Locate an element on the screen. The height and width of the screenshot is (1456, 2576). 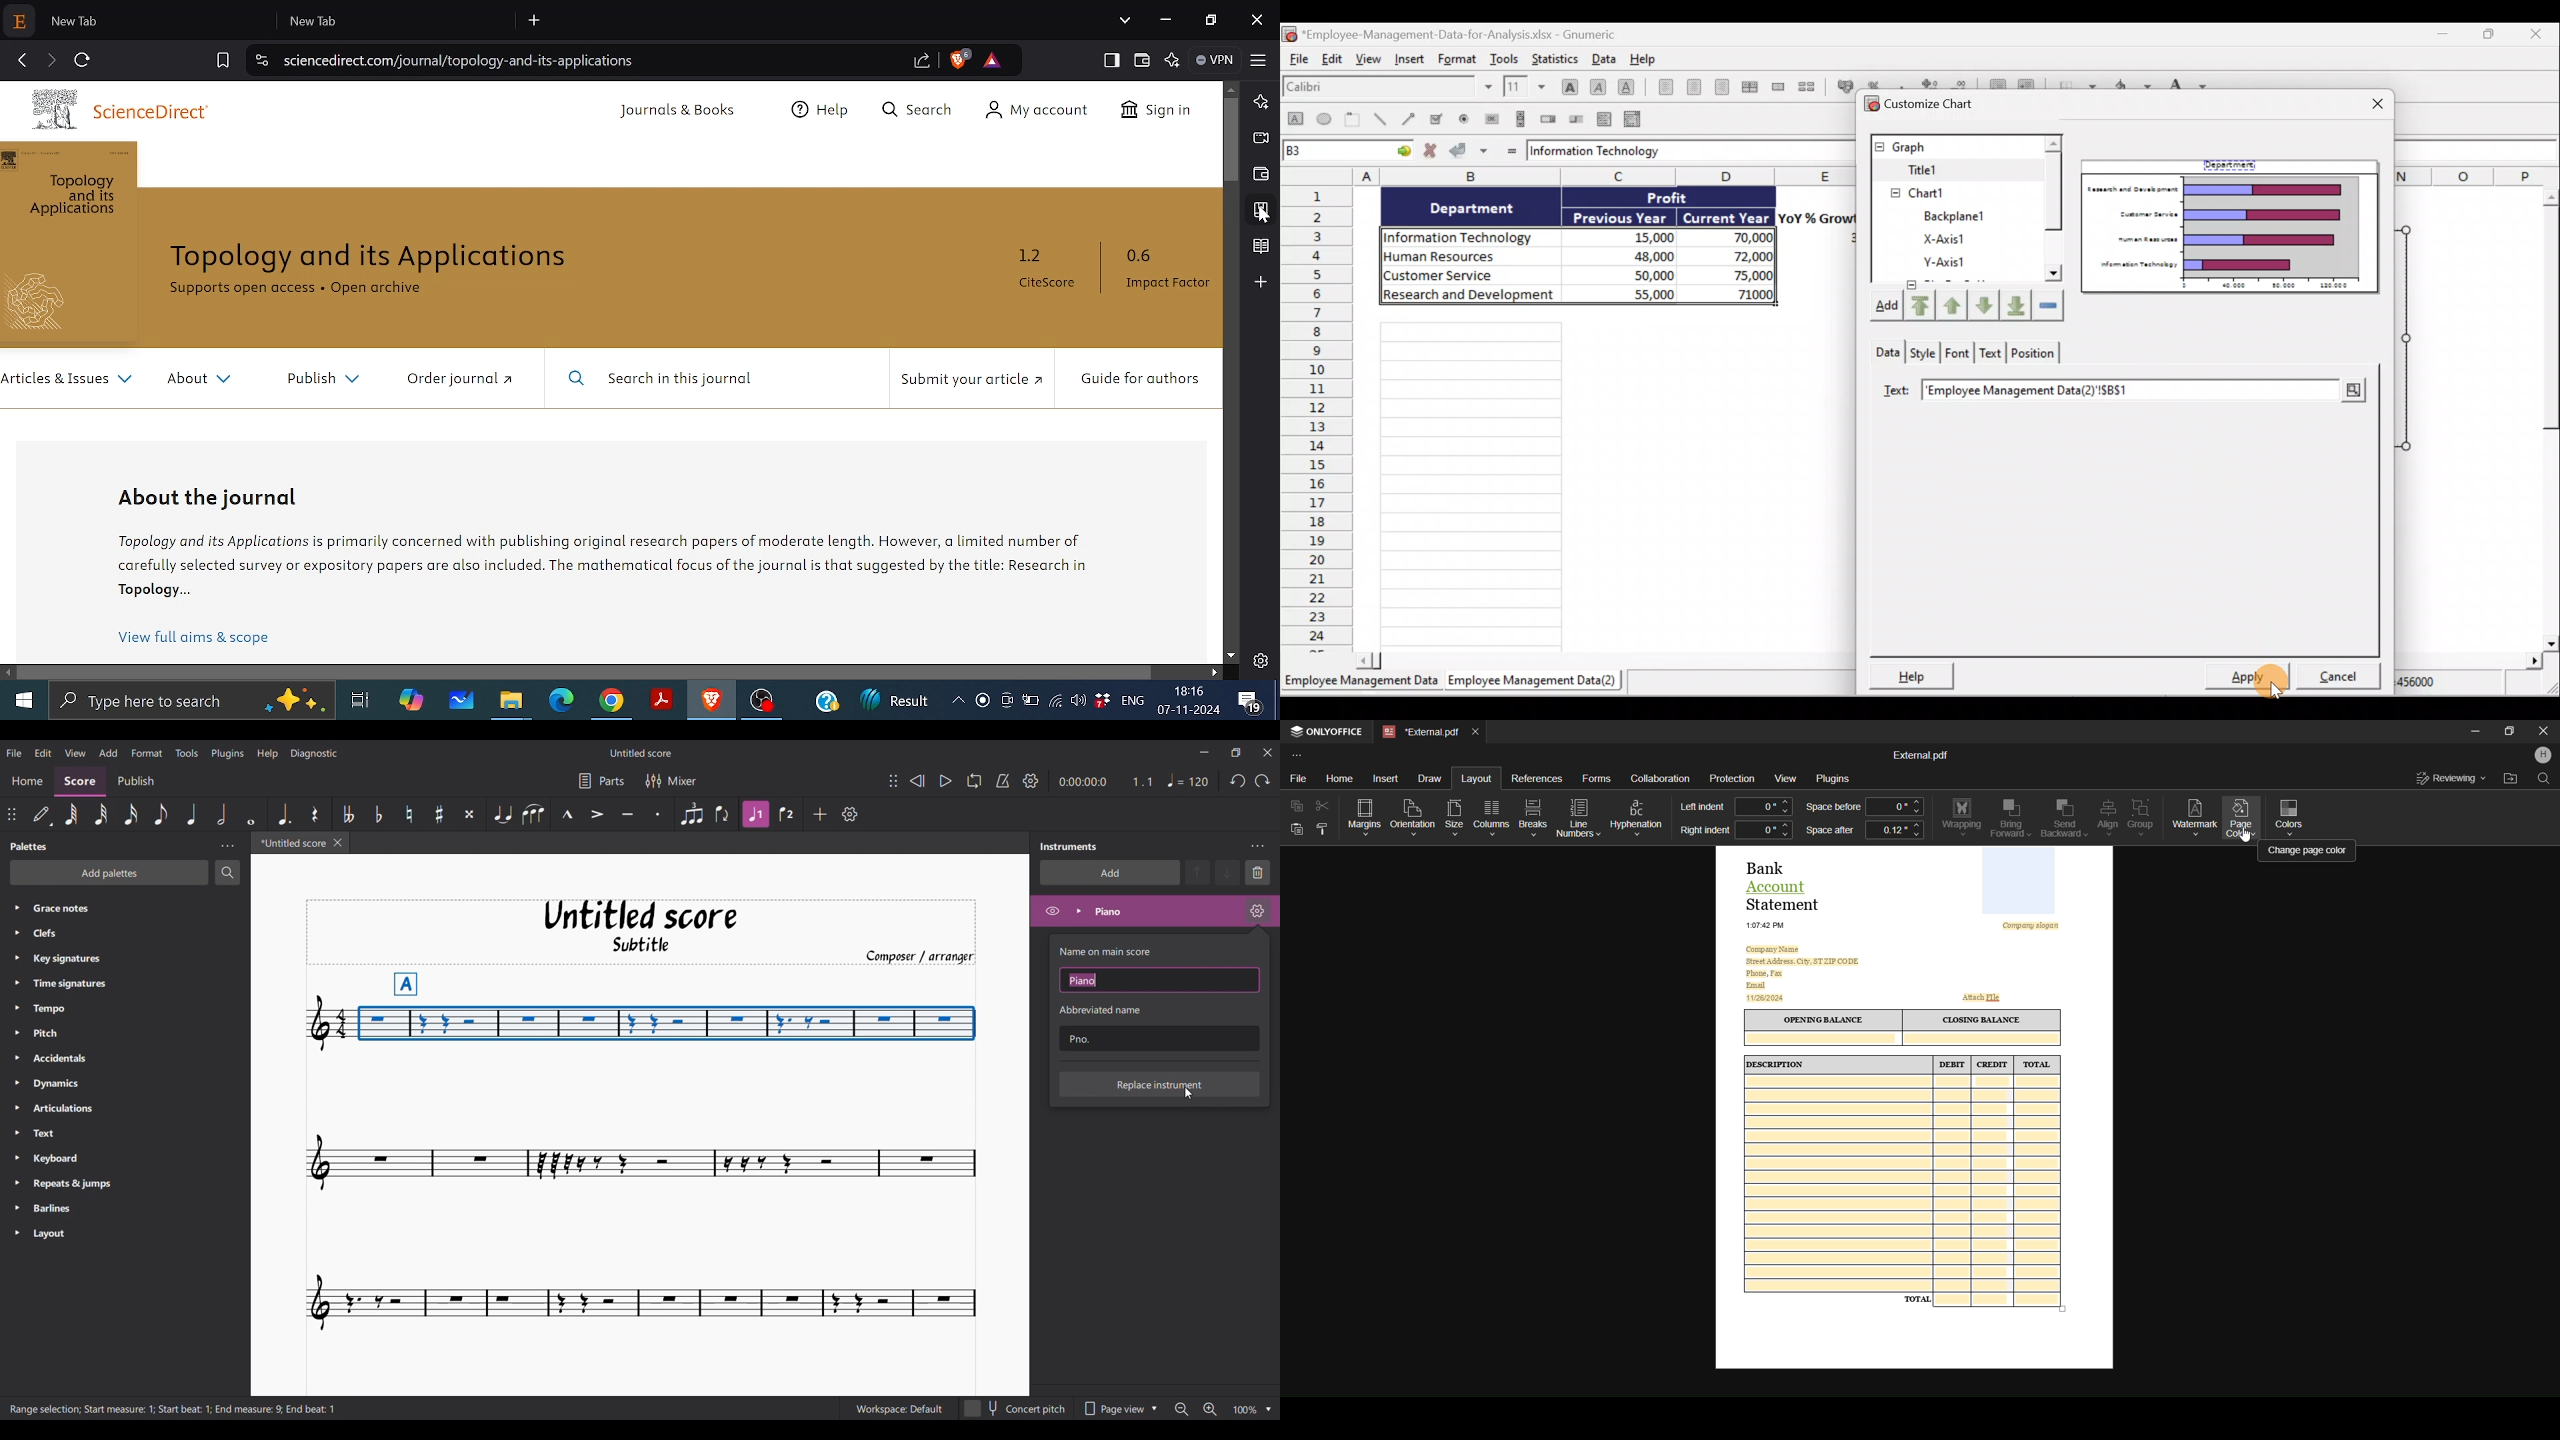
Underline is located at coordinates (1627, 85).